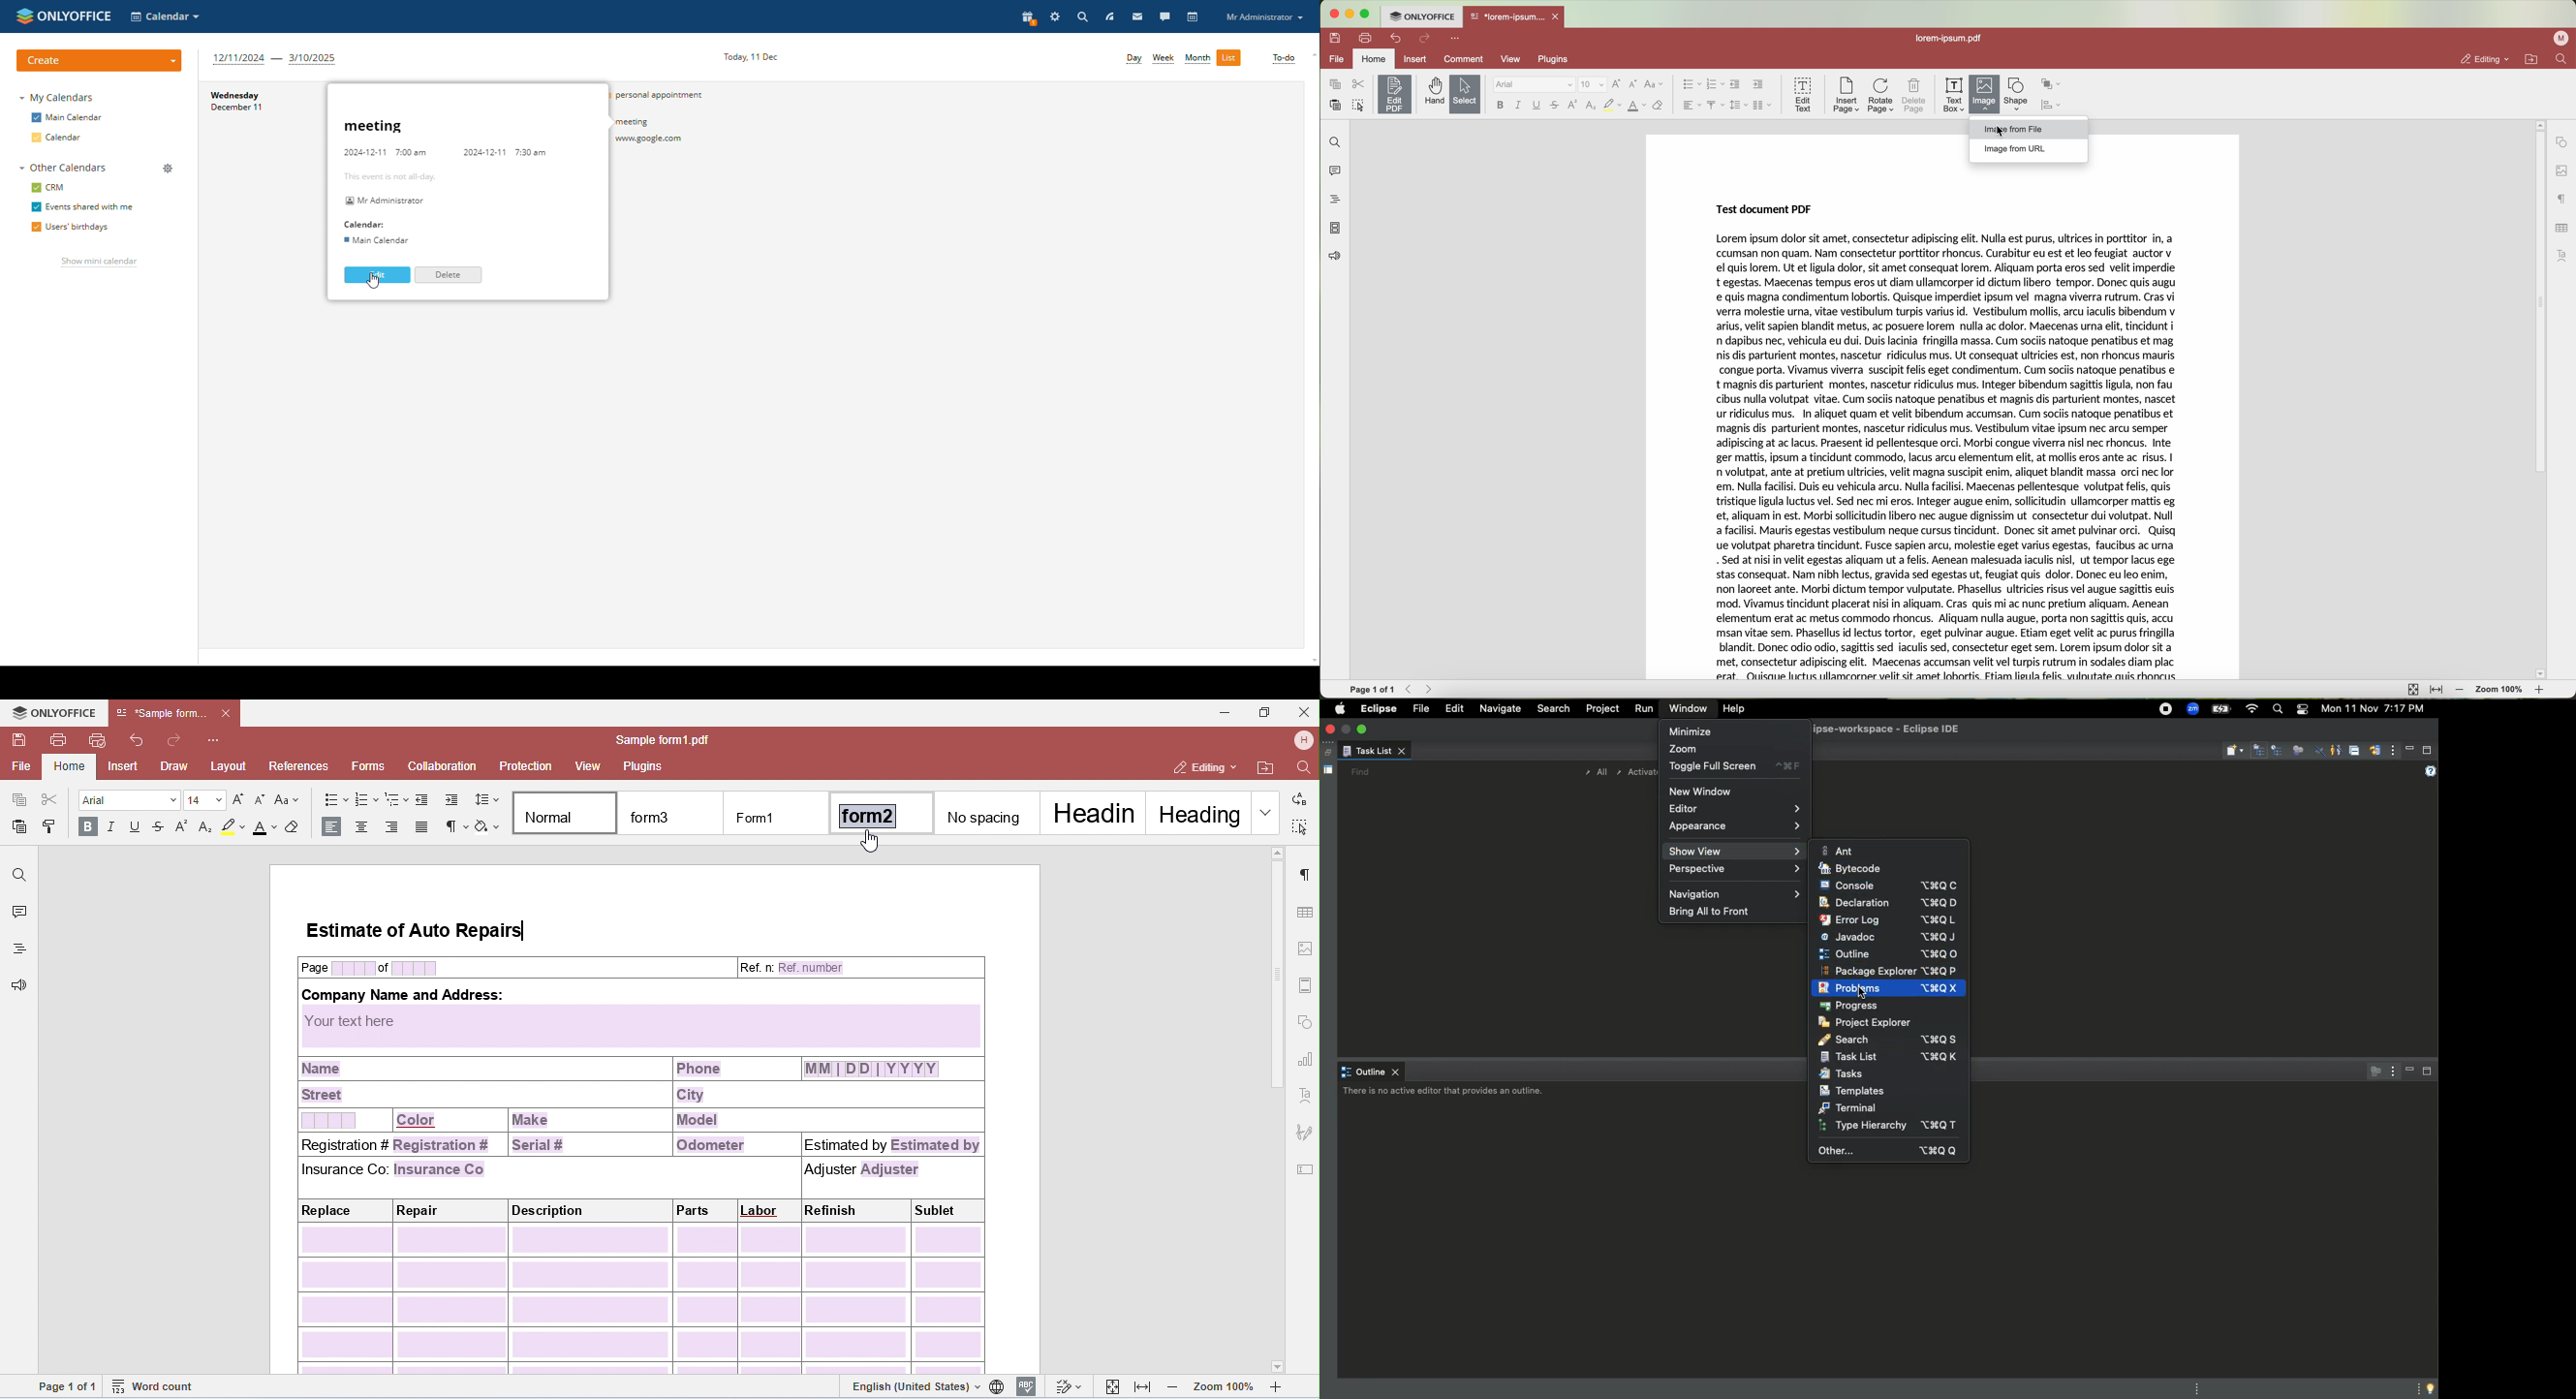 The image size is (2576, 1400). Describe the element at coordinates (64, 16) in the screenshot. I see `logo` at that location.